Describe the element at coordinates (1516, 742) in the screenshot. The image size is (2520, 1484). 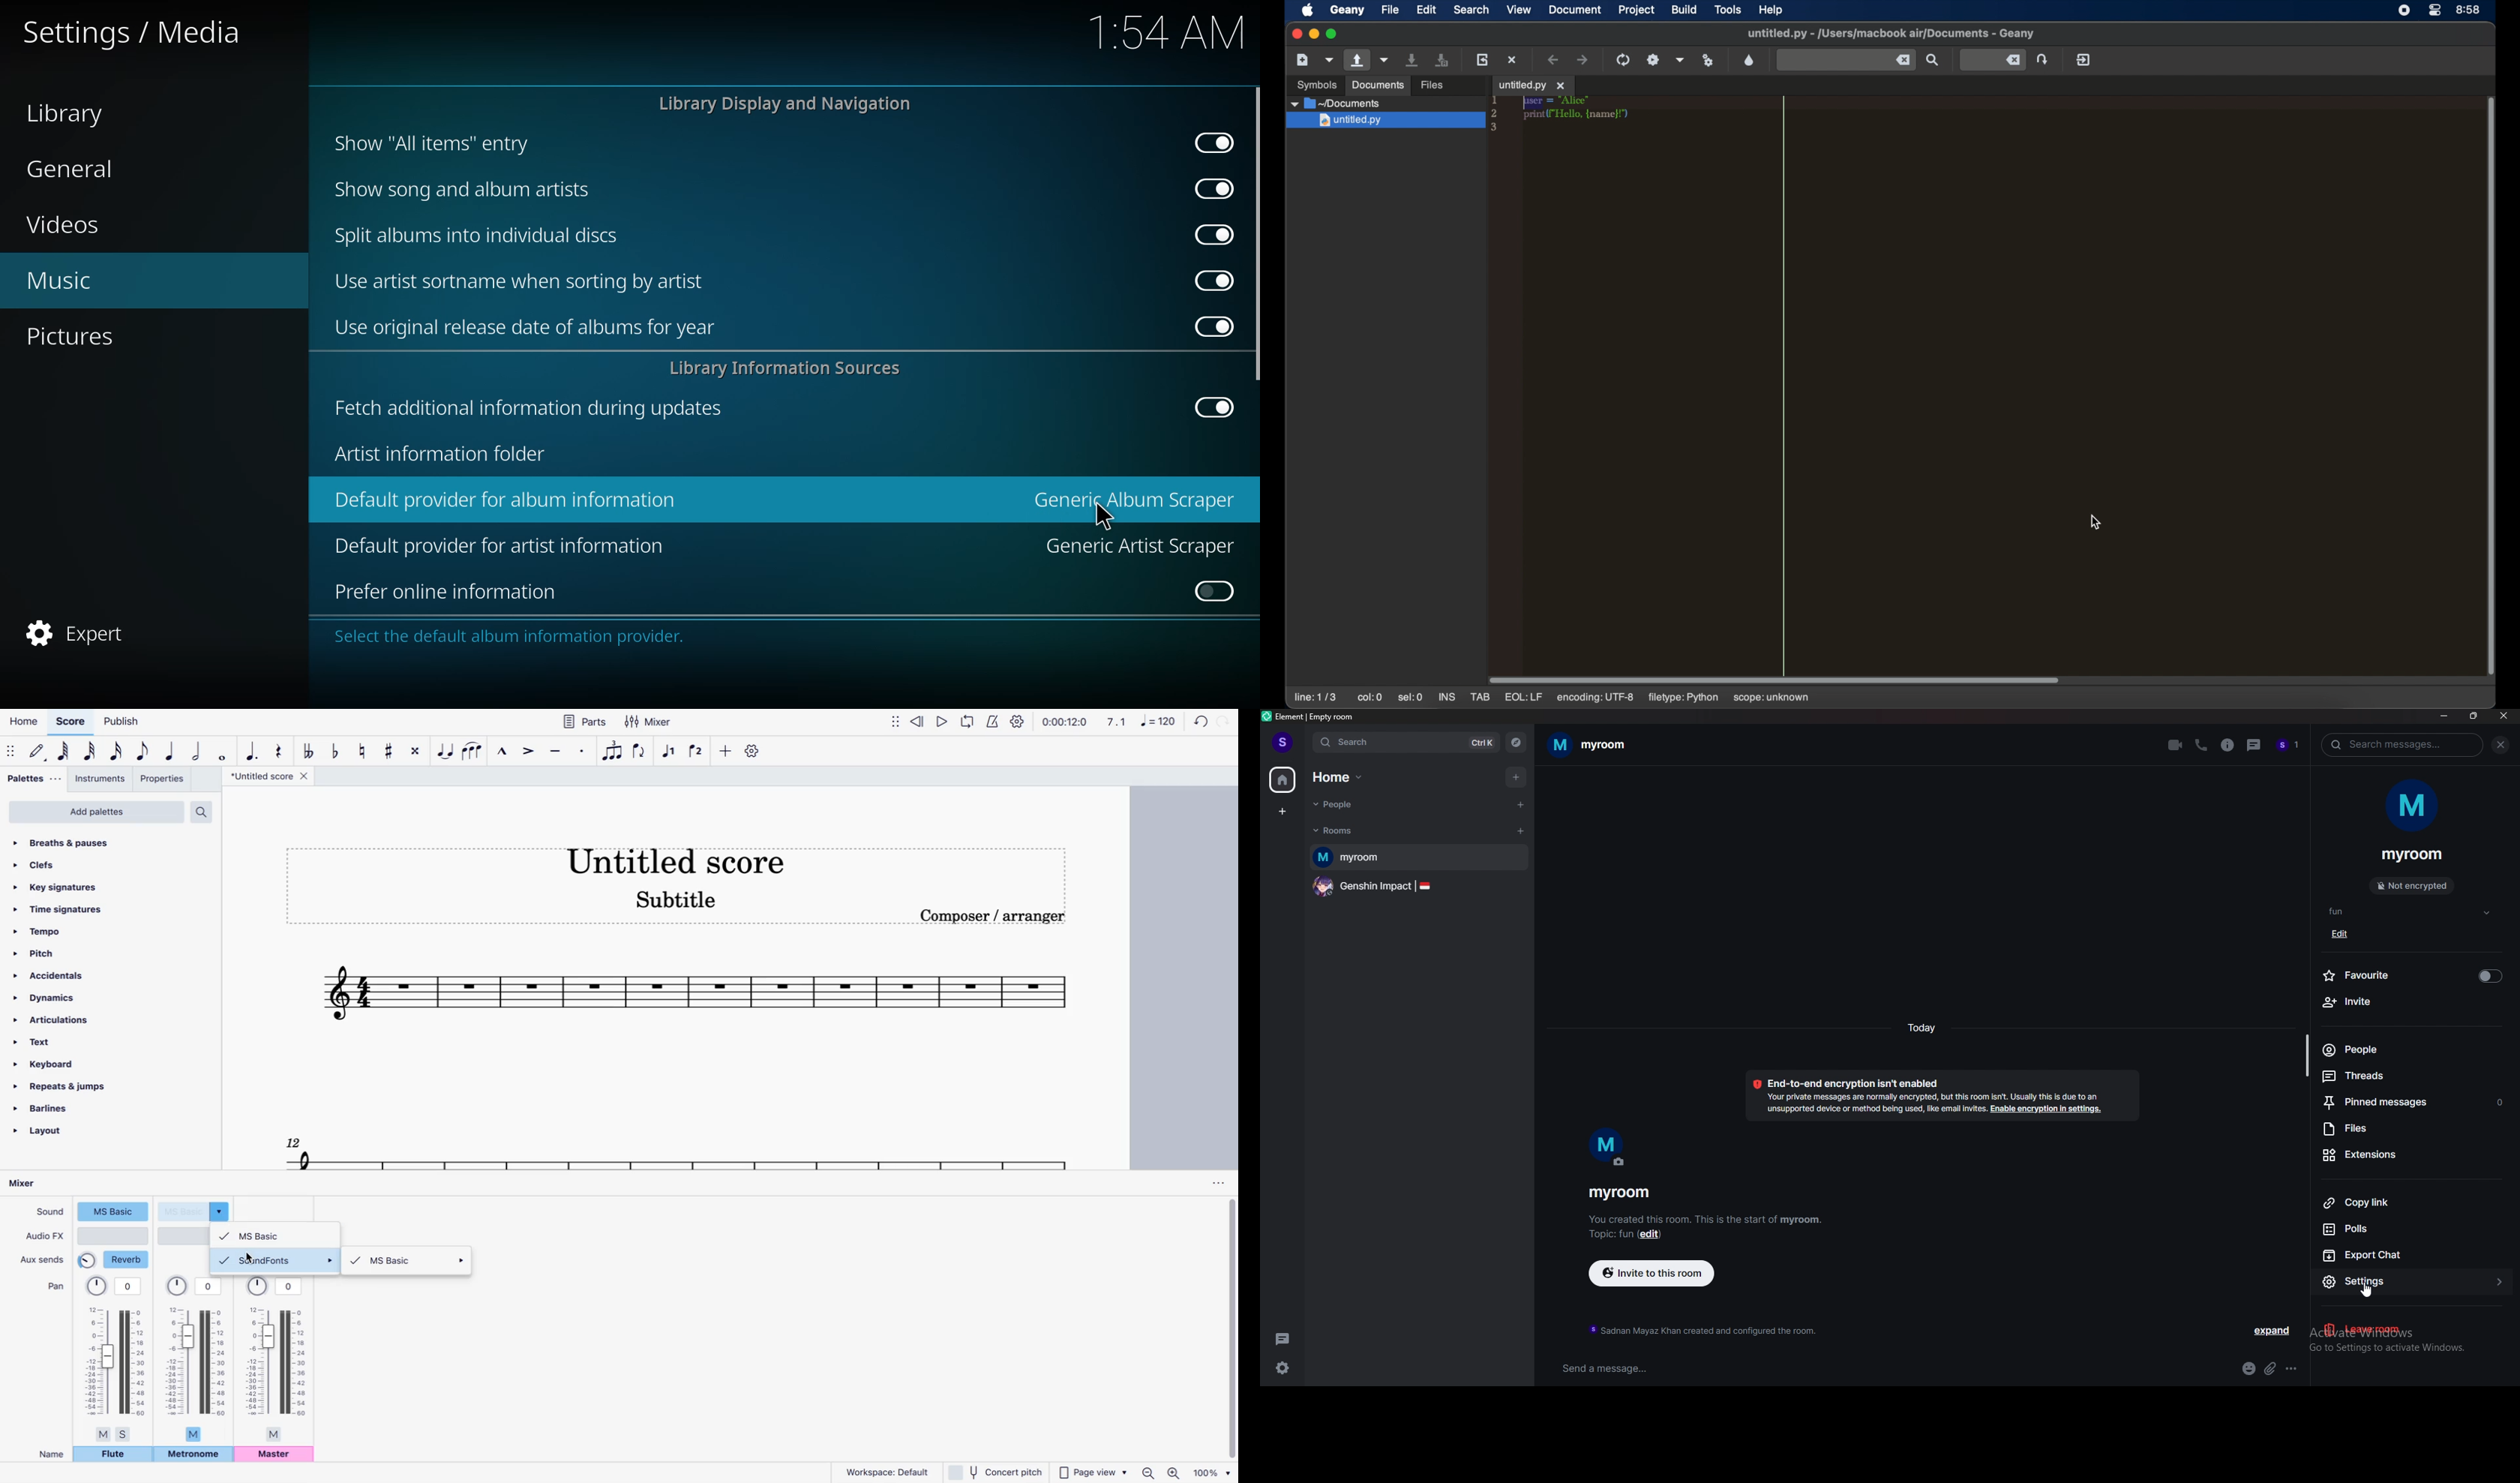
I see `explore rooms` at that location.